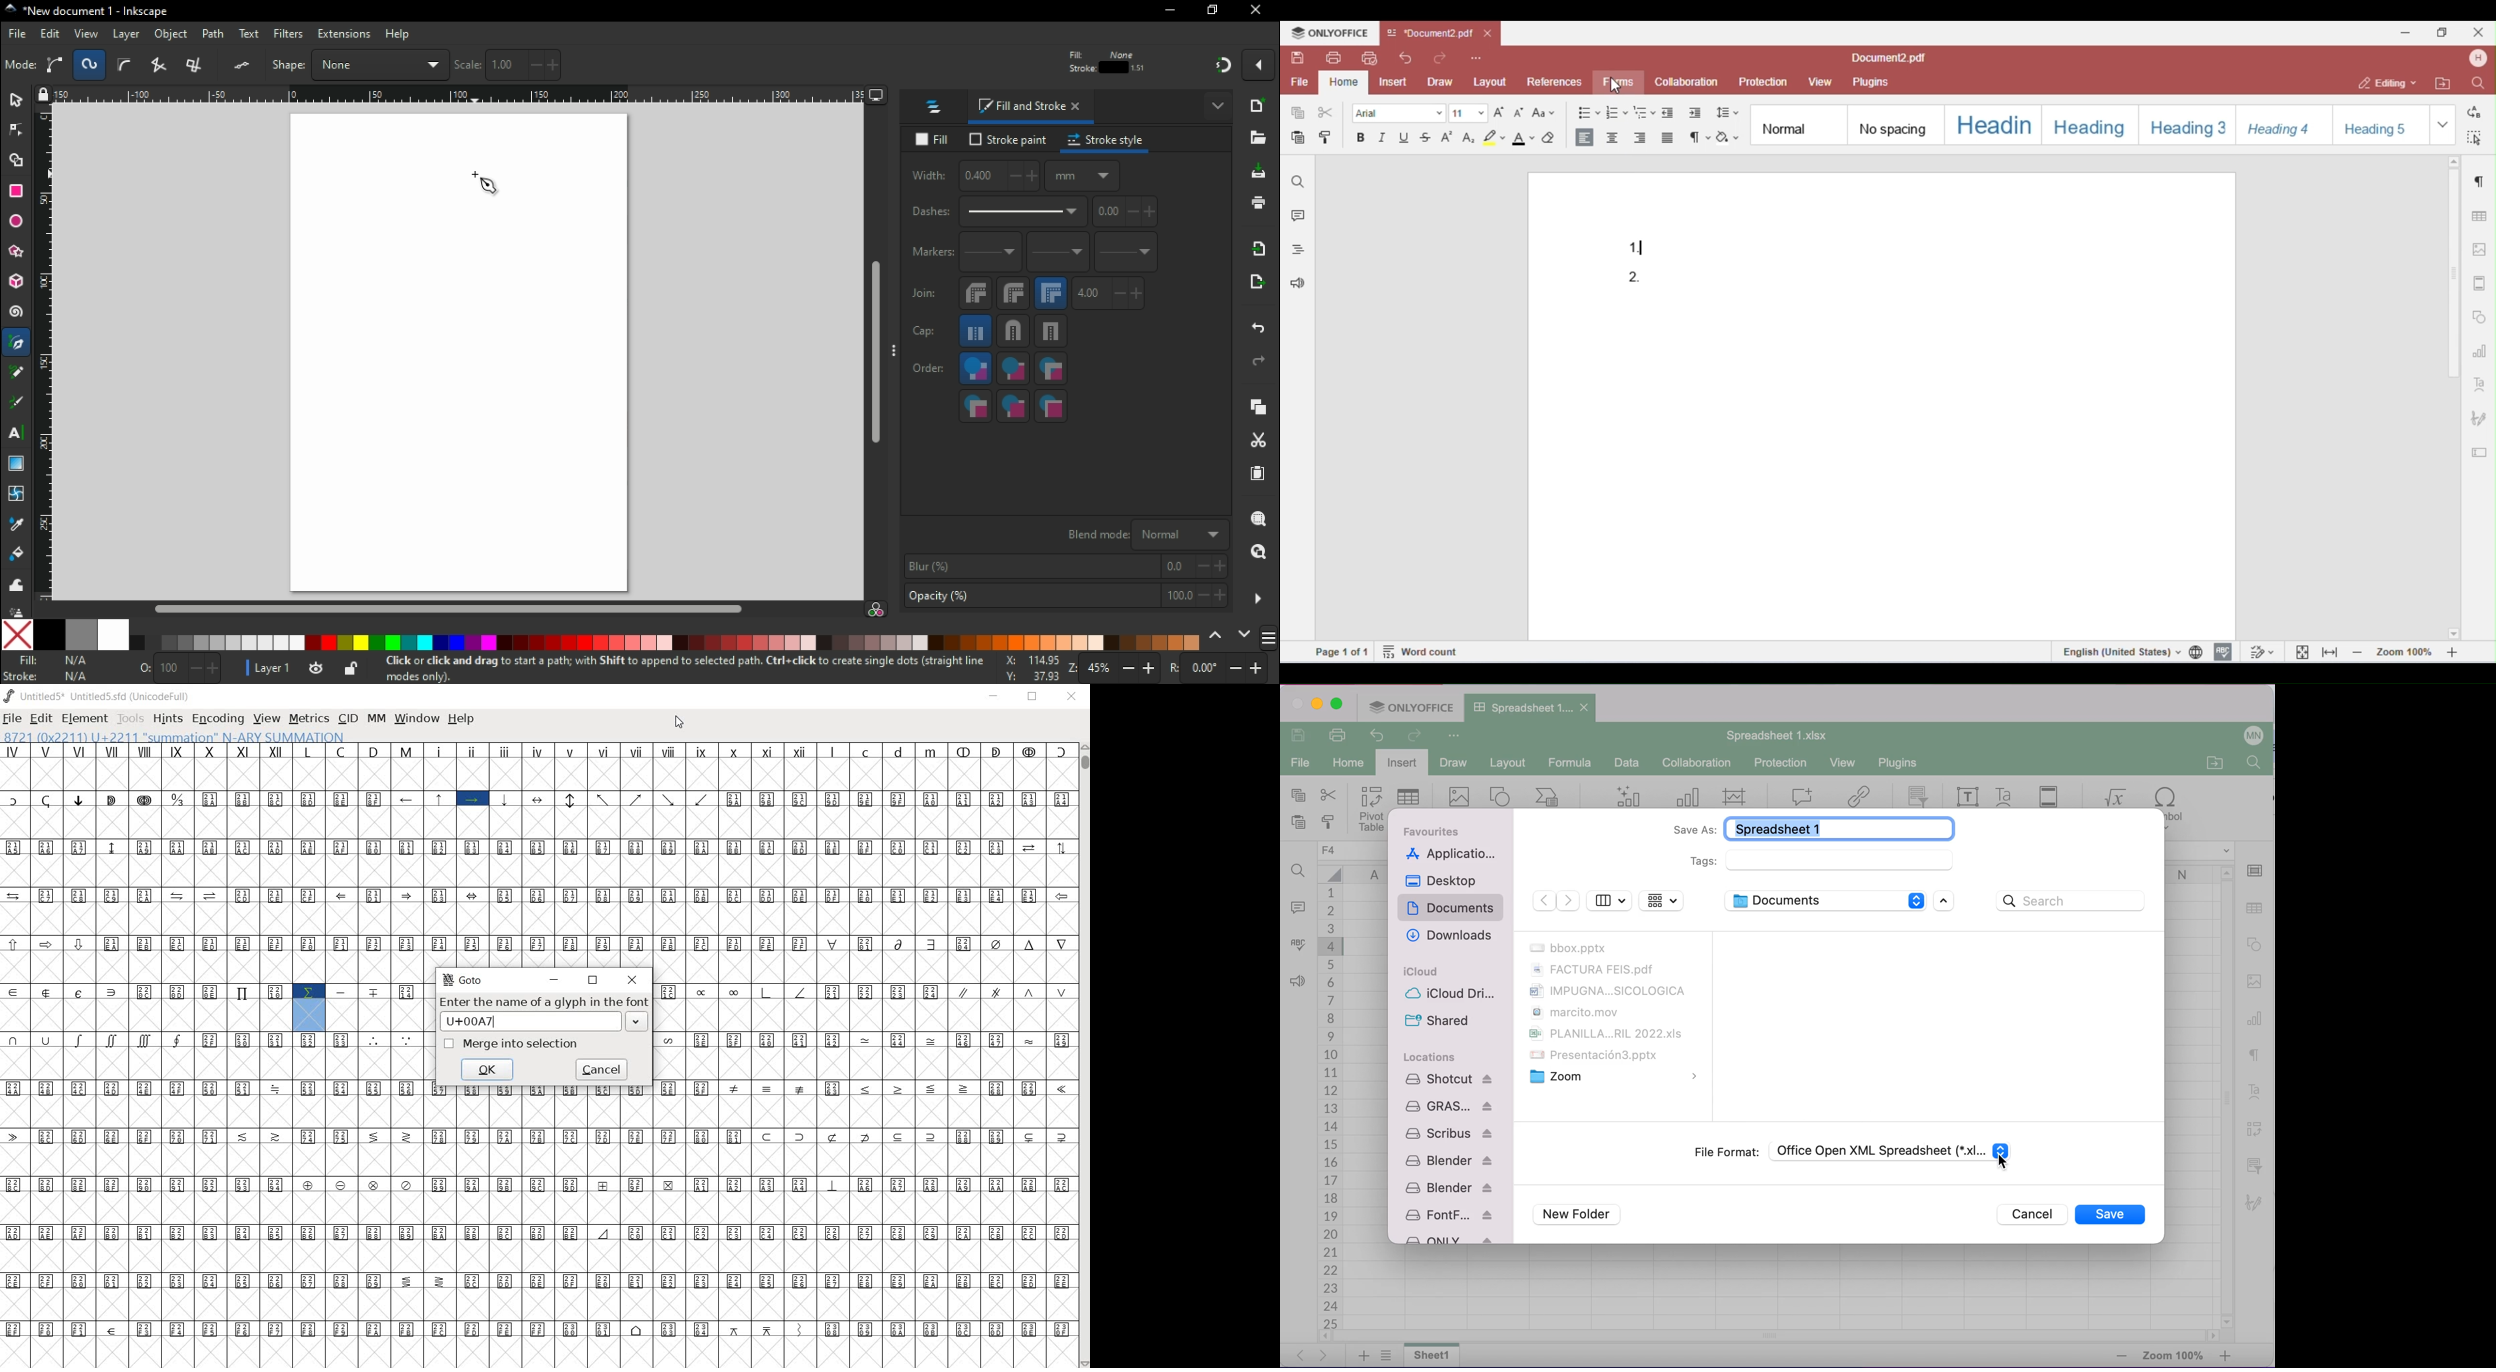 The image size is (2520, 1372). What do you see at coordinates (14, 556) in the screenshot?
I see `paint bucket tool` at bounding box center [14, 556].